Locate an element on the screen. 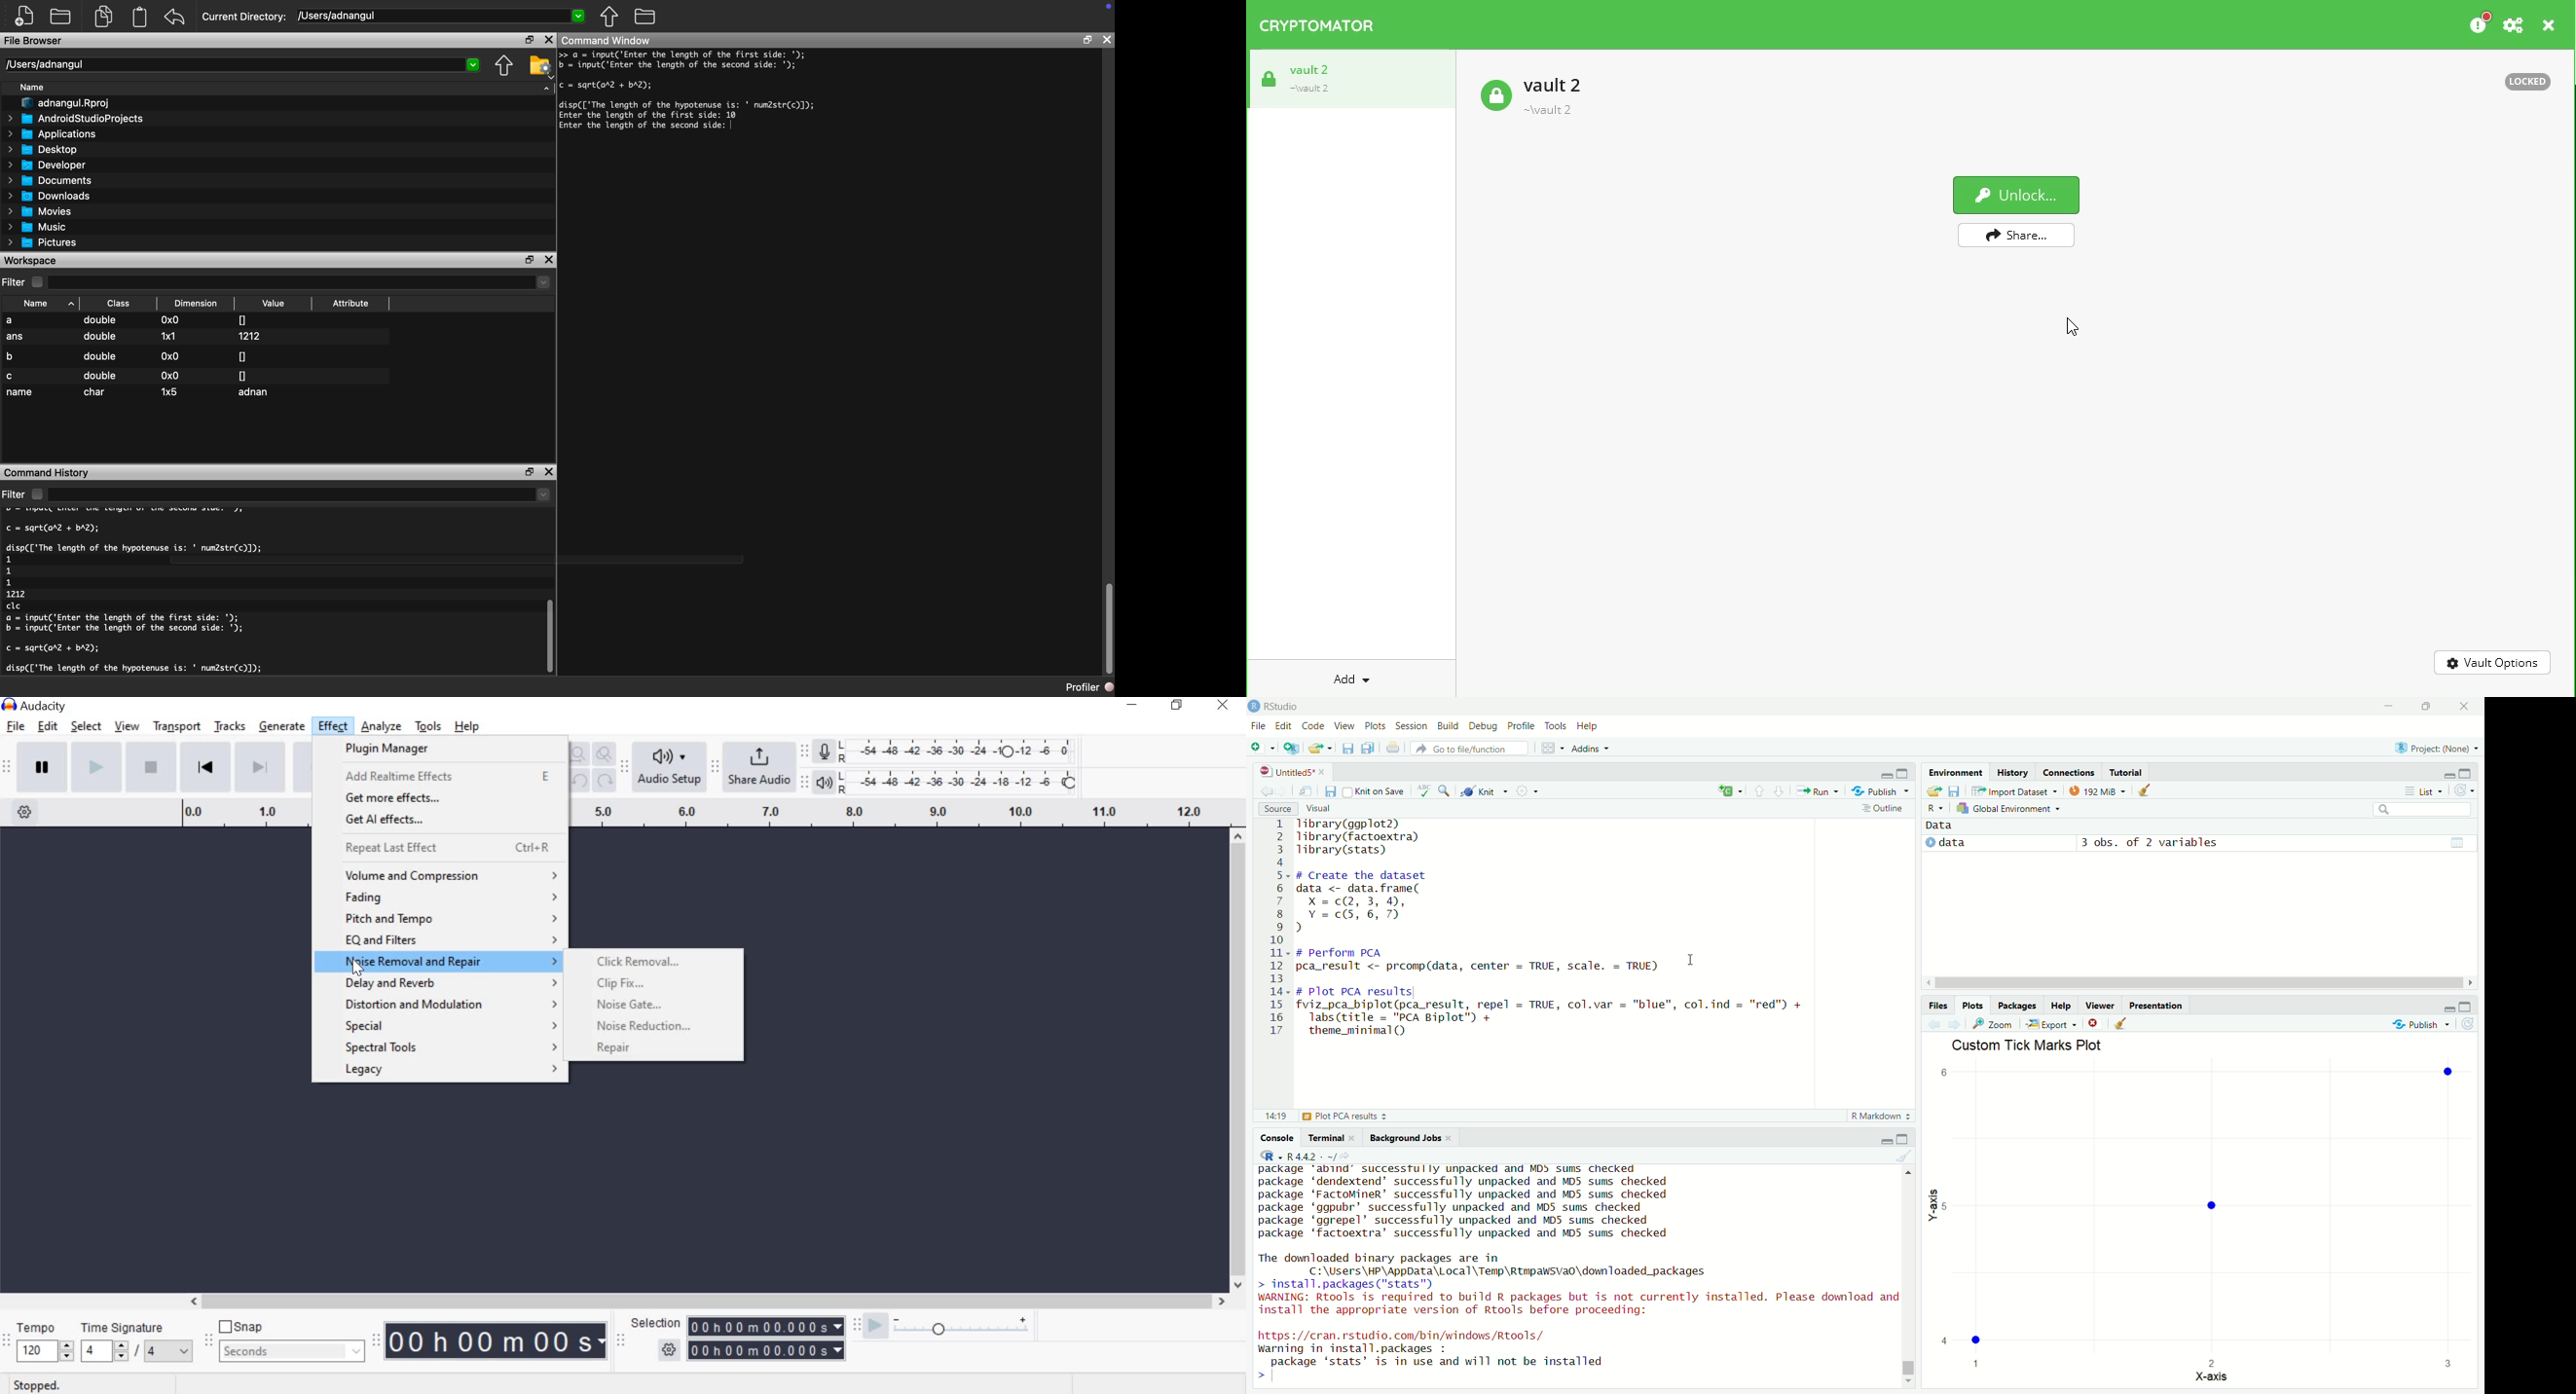 The height and width of the screenshot is (1400, 2576). Packages is located at coordinates (2019, 1005).